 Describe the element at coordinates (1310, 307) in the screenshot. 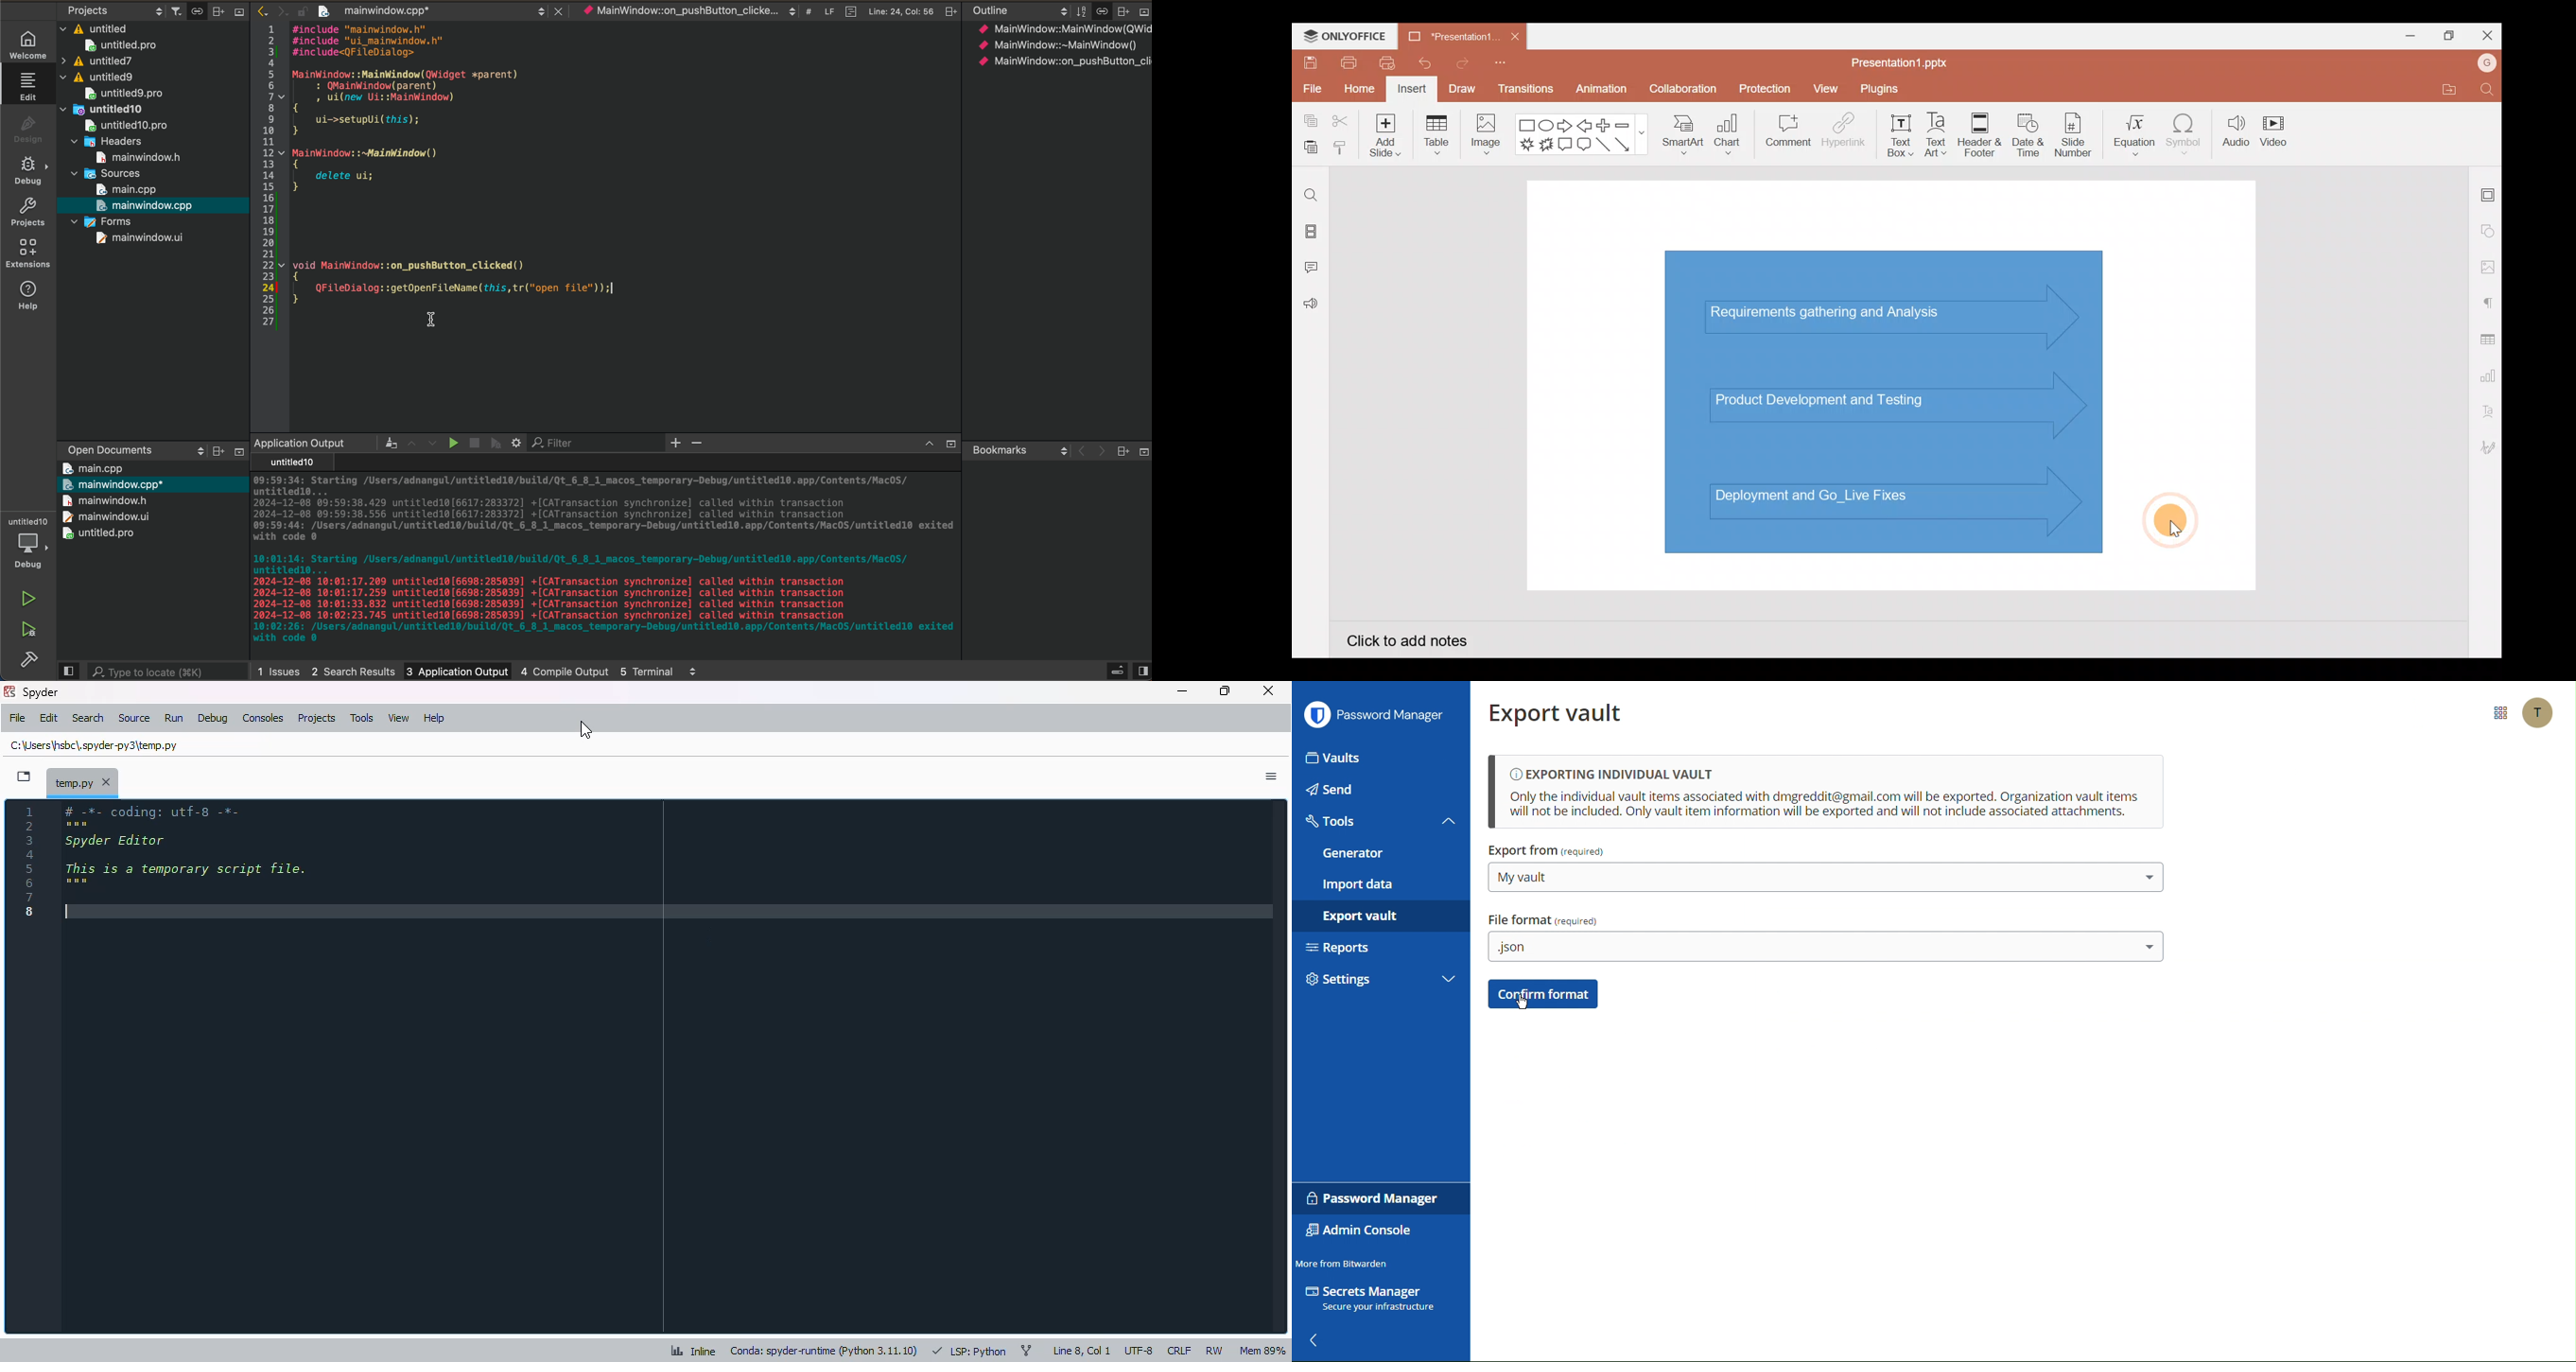

I see `Feedback and Support` at that location.